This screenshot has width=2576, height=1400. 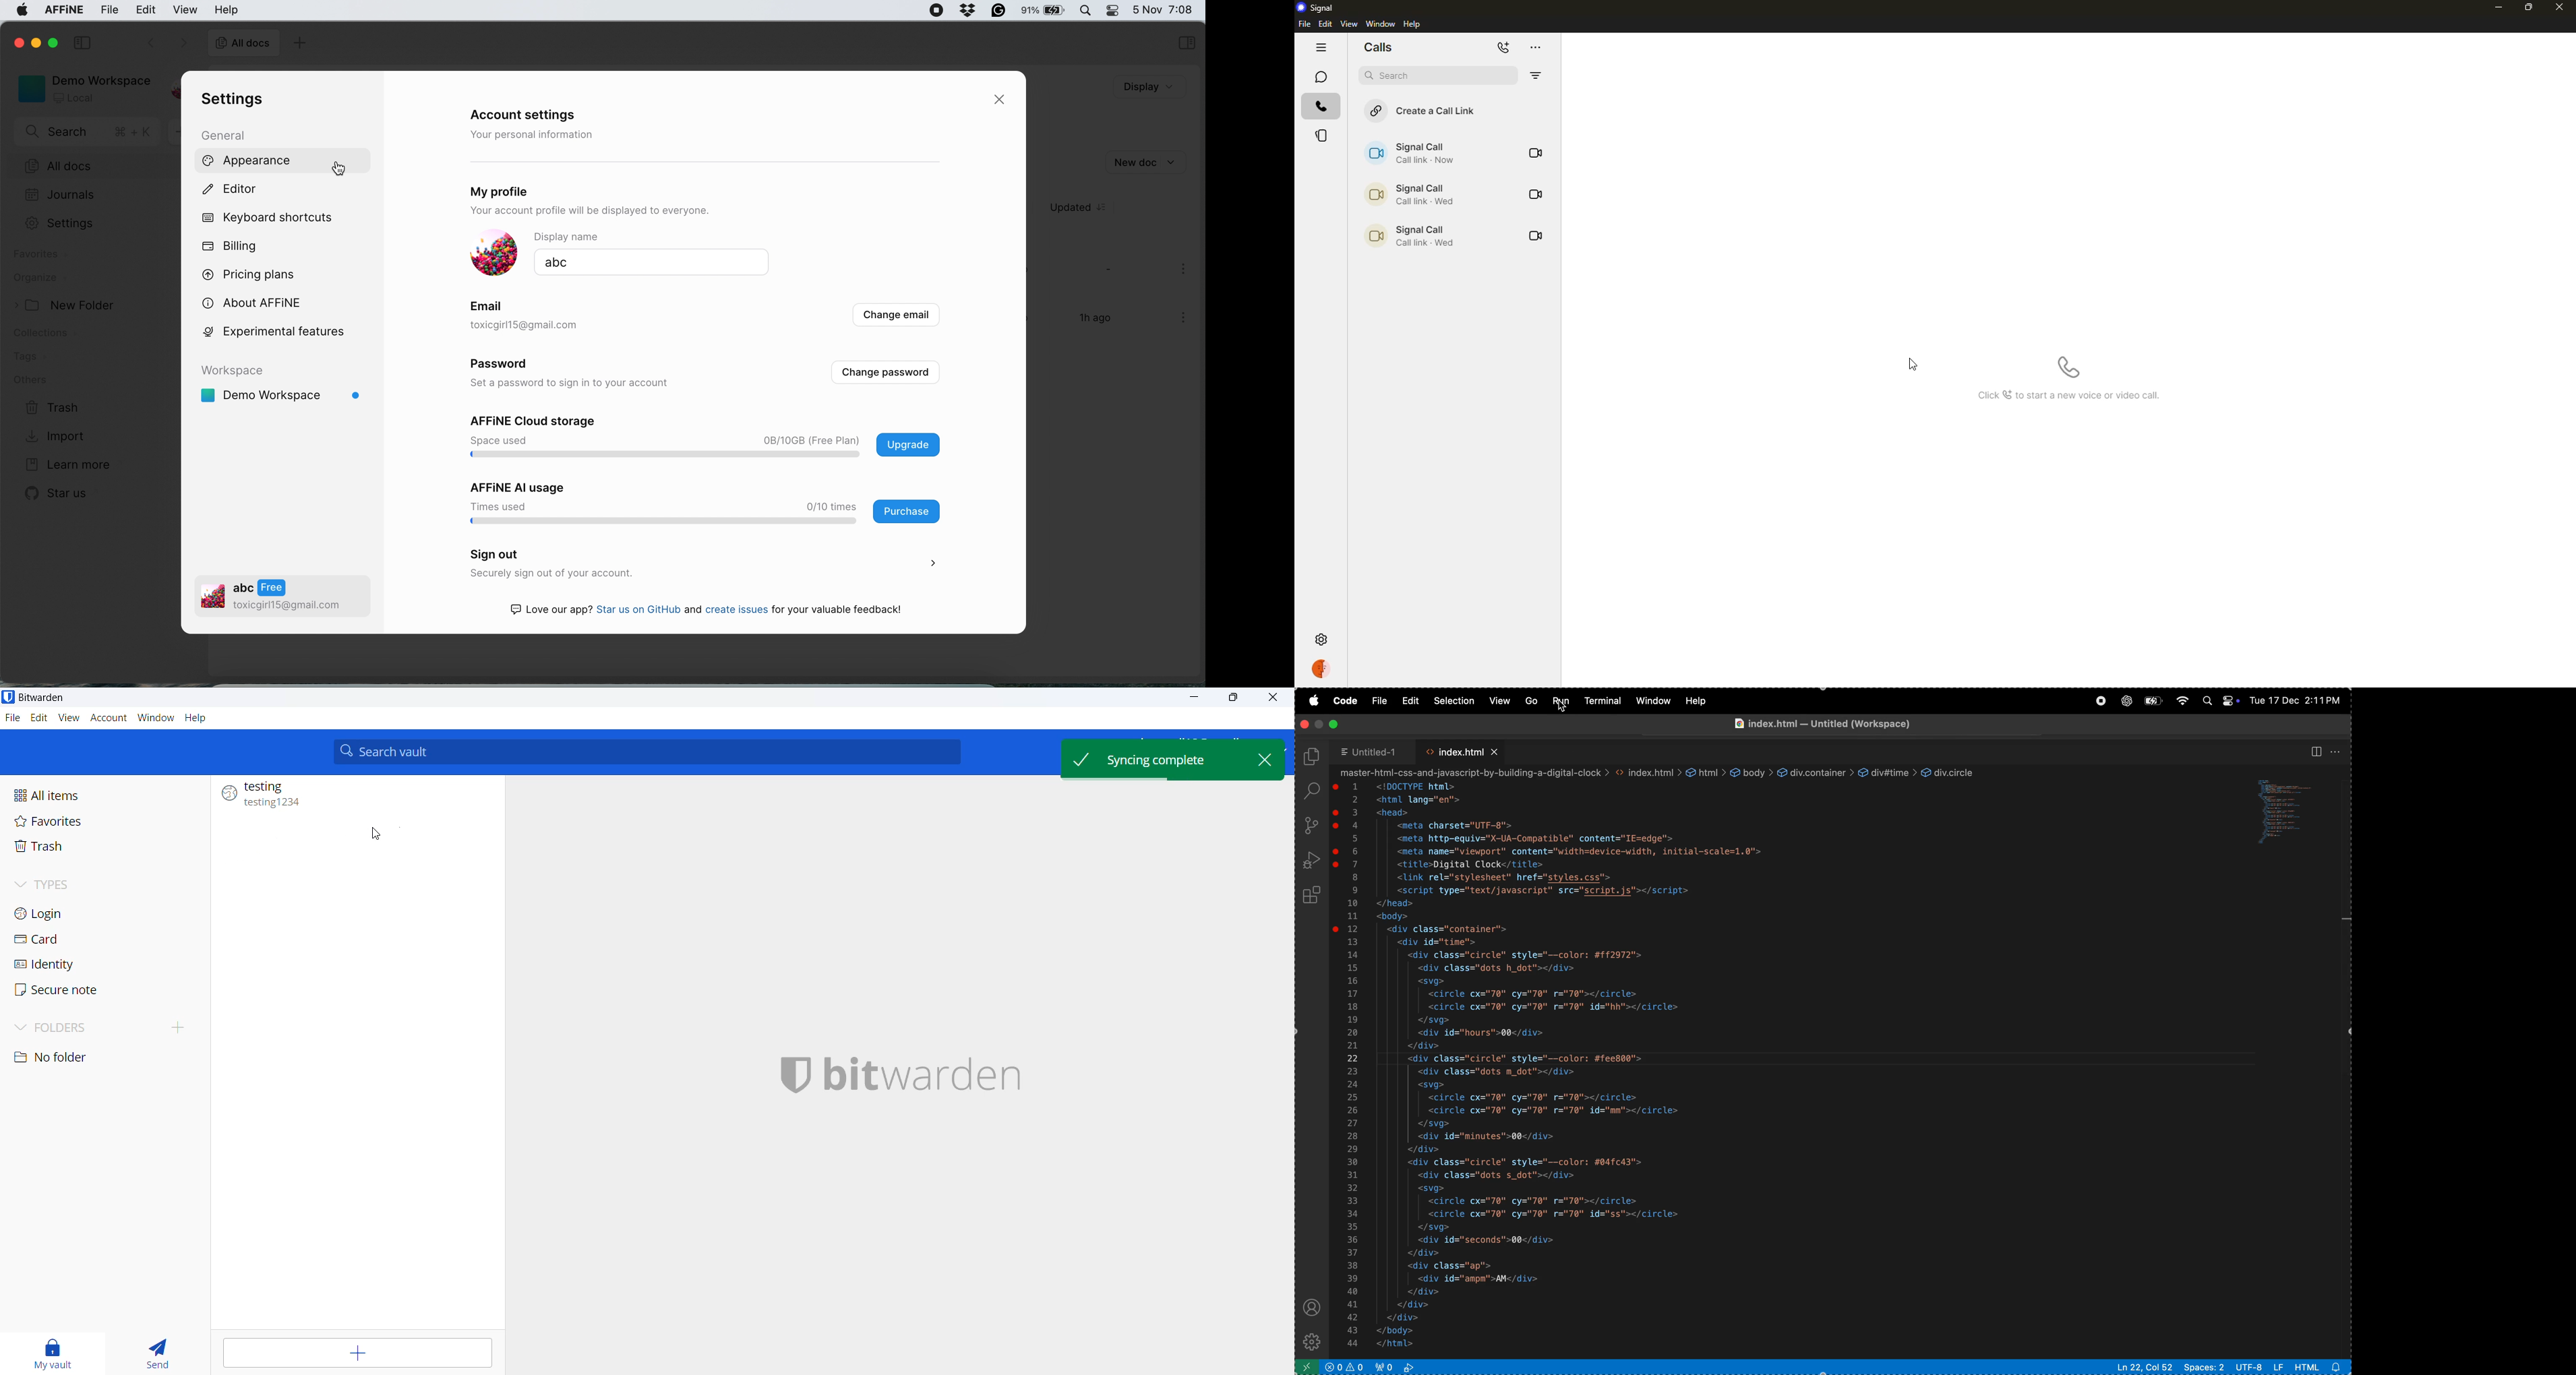 What do you see at coordinates (1313, 702) in the screenshot?
I see `apple menu` at bounding box center [1313, 702].